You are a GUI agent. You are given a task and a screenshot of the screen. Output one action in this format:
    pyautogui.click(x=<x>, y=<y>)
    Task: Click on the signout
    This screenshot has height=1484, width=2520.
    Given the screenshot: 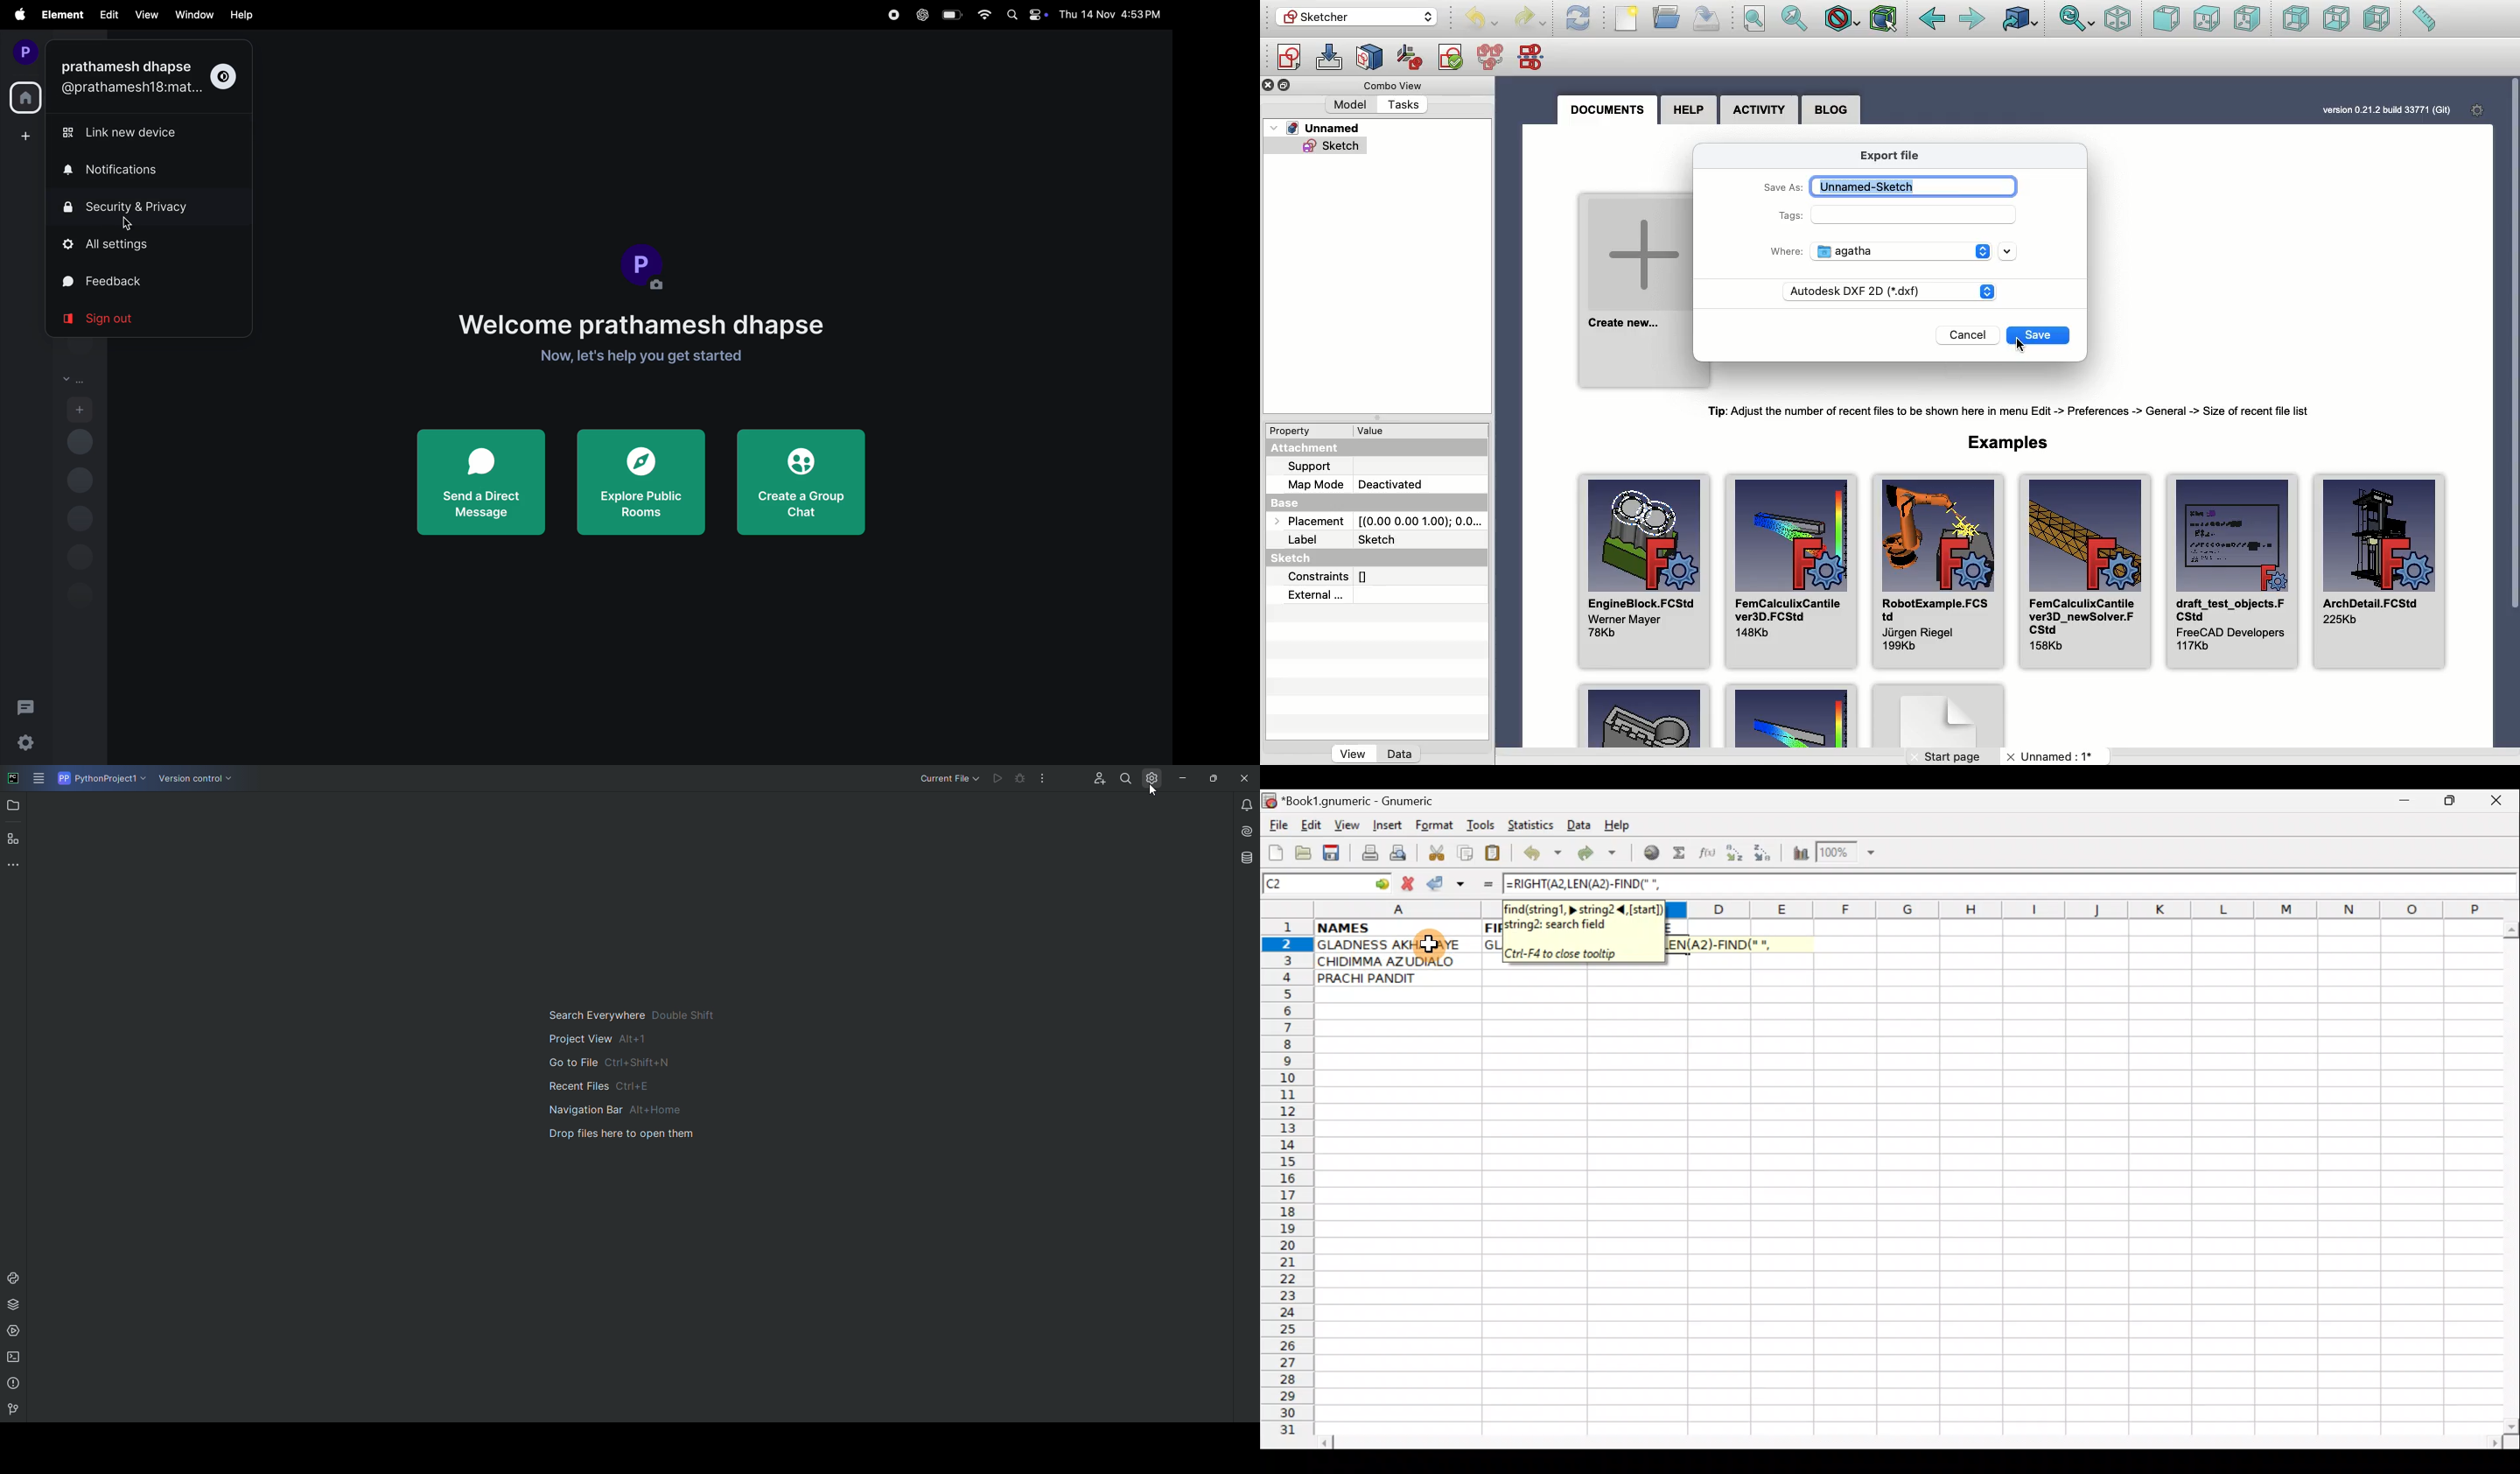 What is the action you would take?
    pyautogui.click(x=111, y=320)
    